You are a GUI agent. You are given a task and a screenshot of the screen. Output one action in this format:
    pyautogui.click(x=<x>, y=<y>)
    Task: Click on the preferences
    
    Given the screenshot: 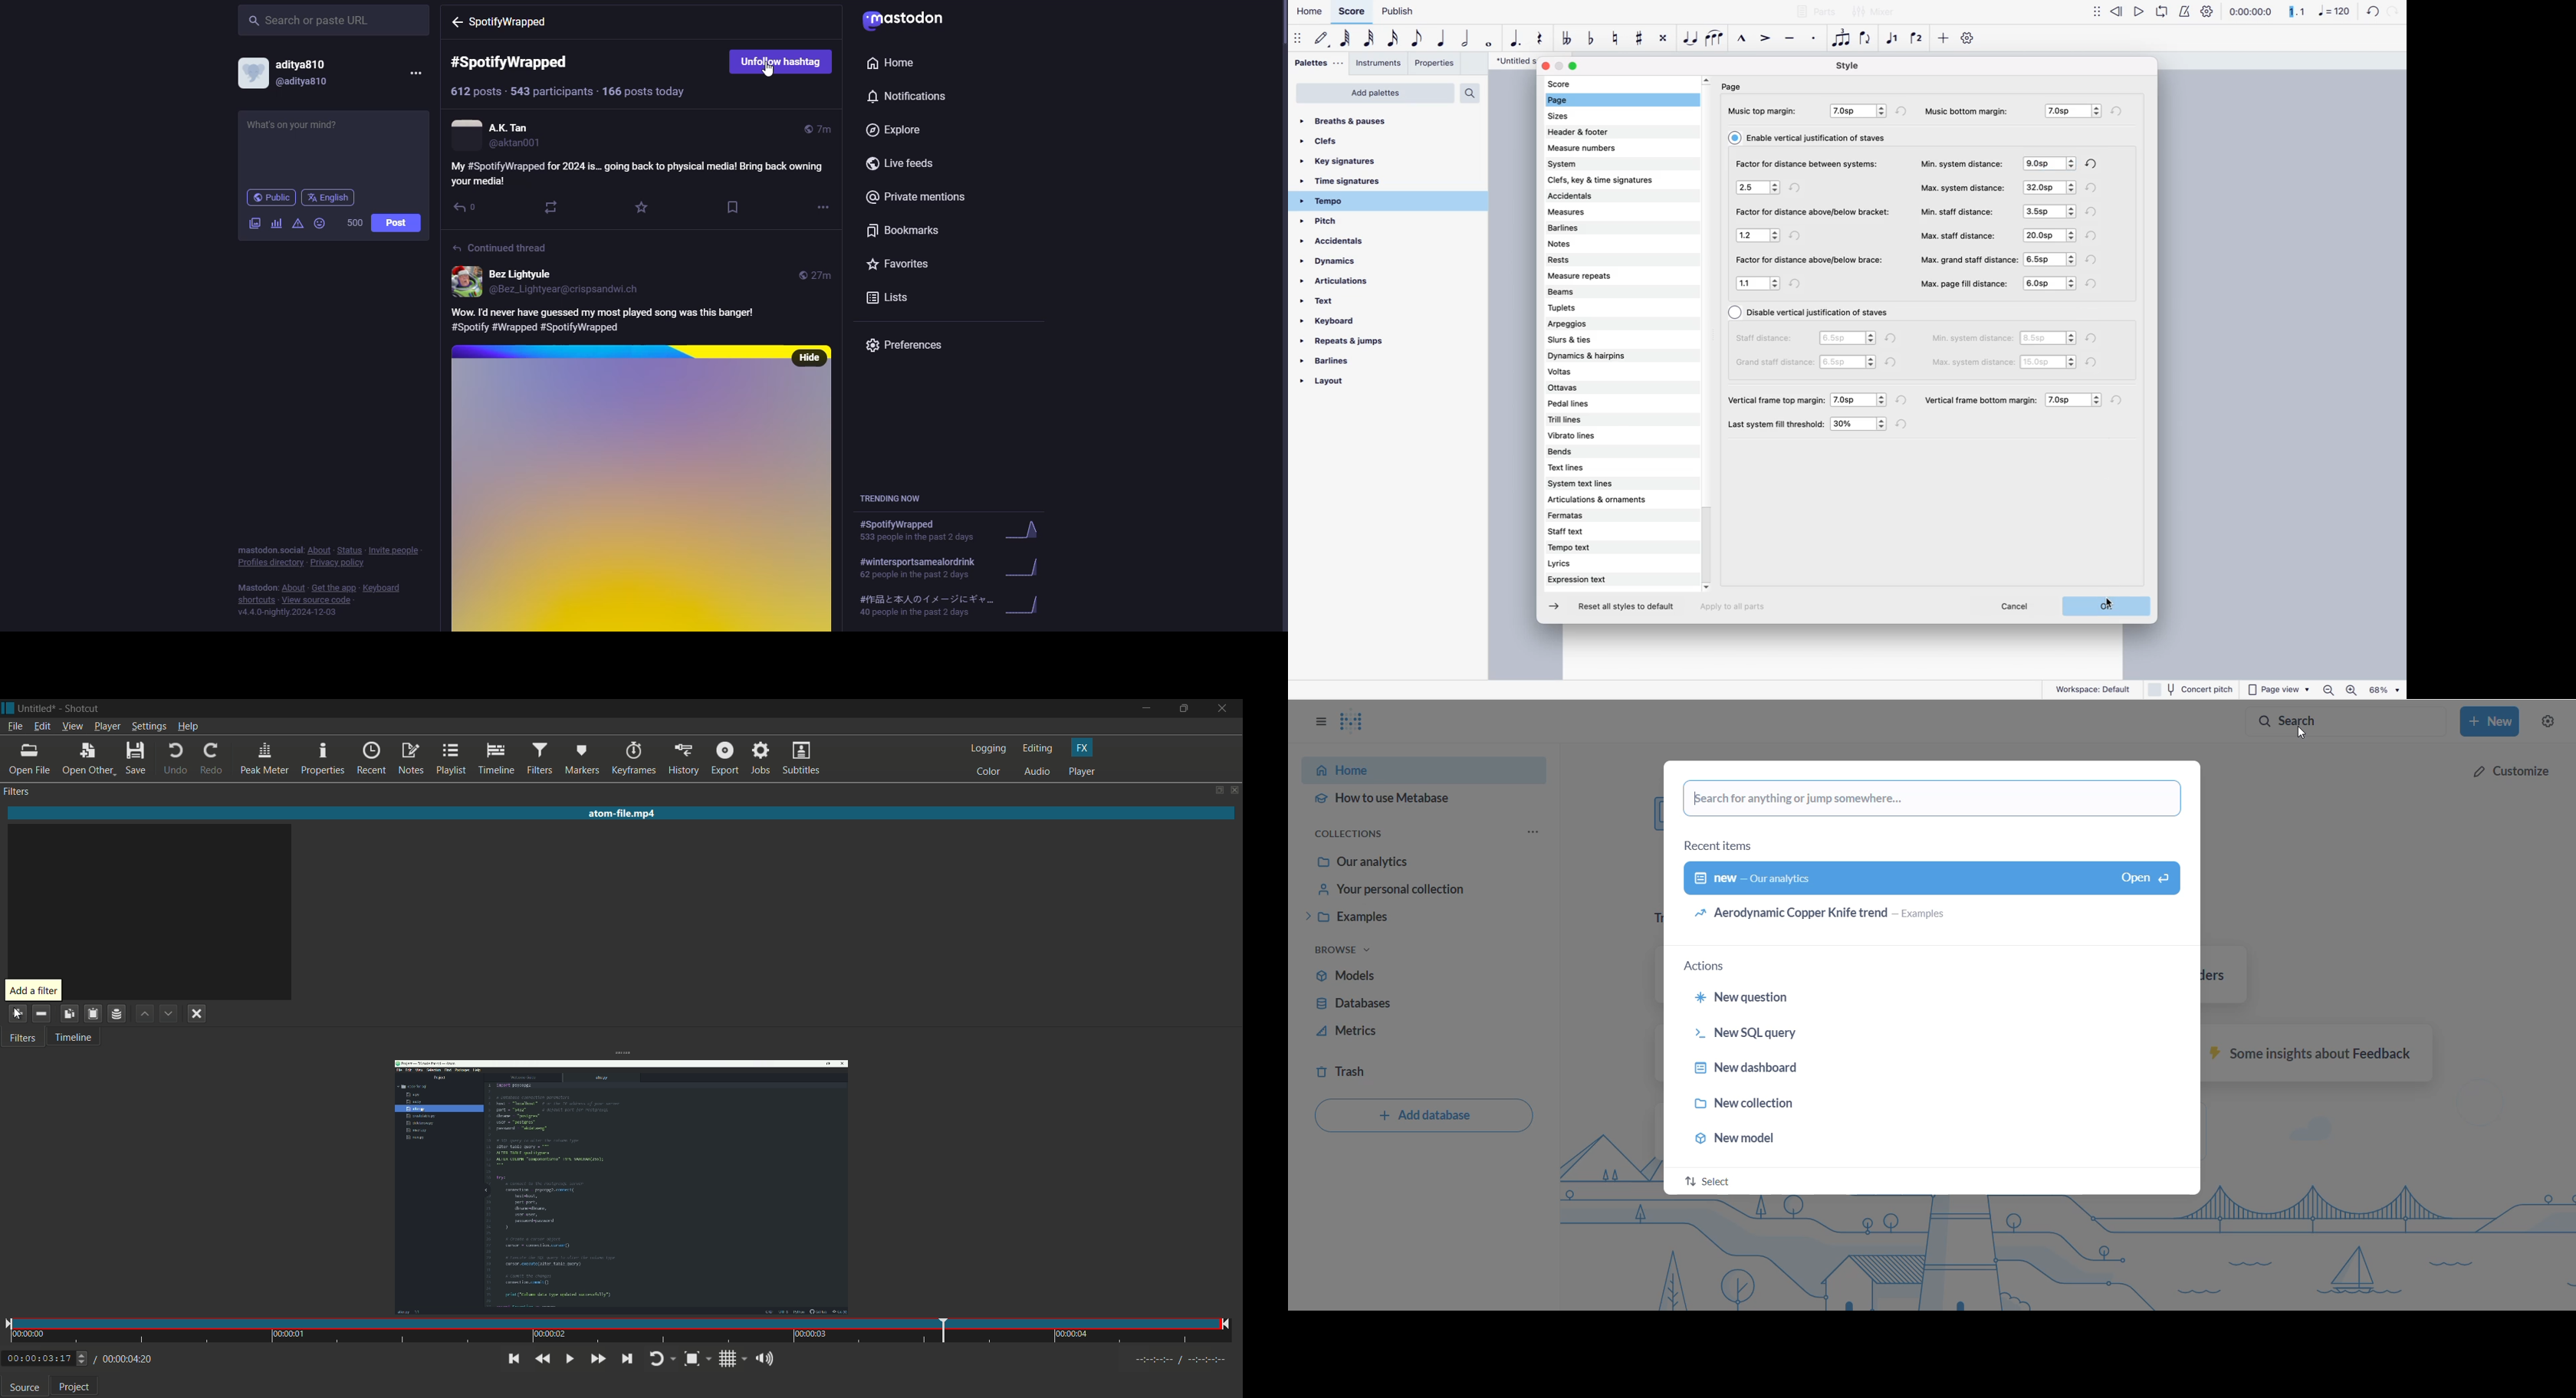 What is the action you would take?
    pyautogui.click(x=910, y=345)
    